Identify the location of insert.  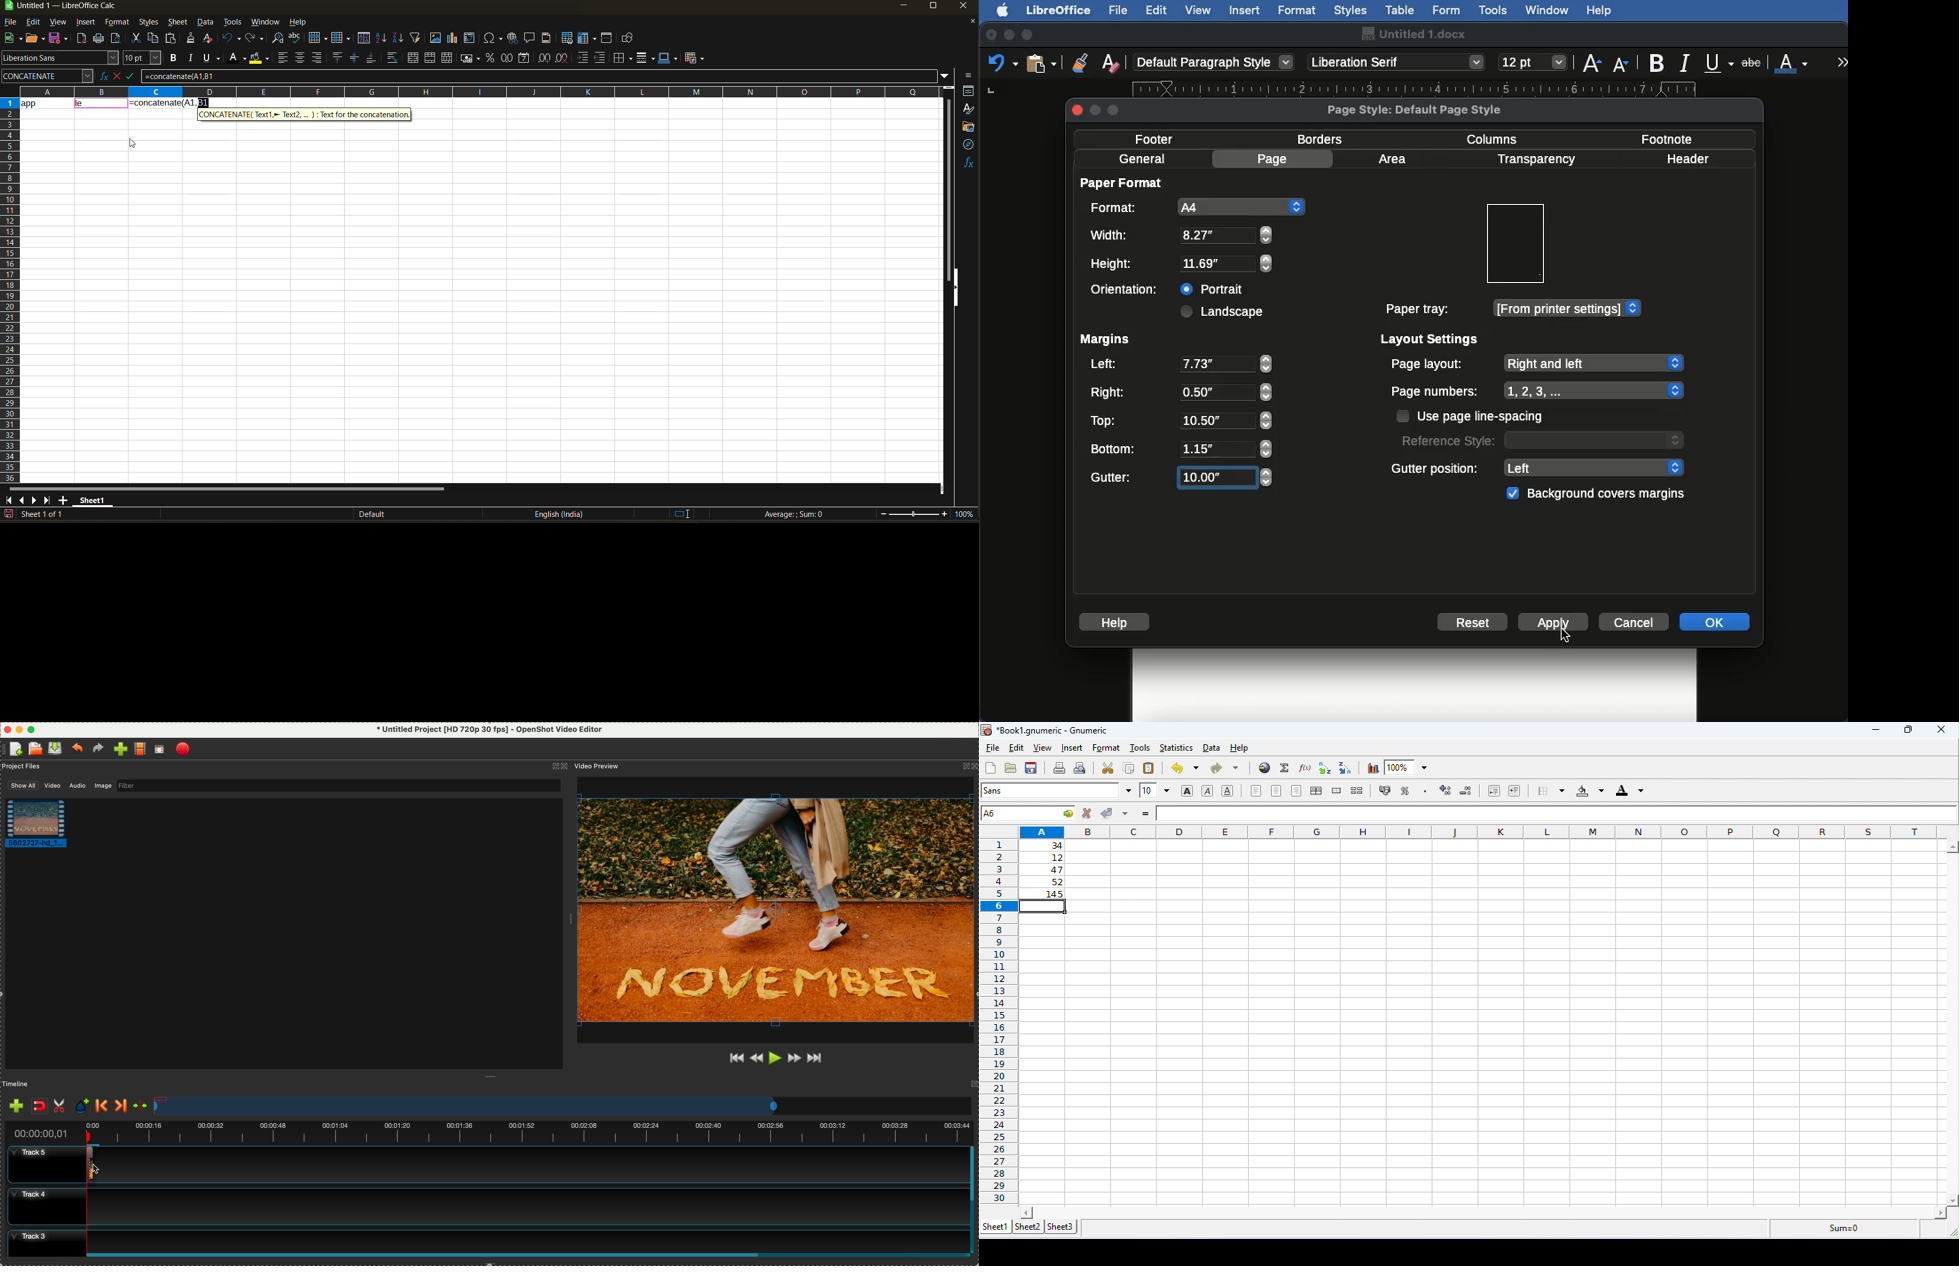
(85, 22).